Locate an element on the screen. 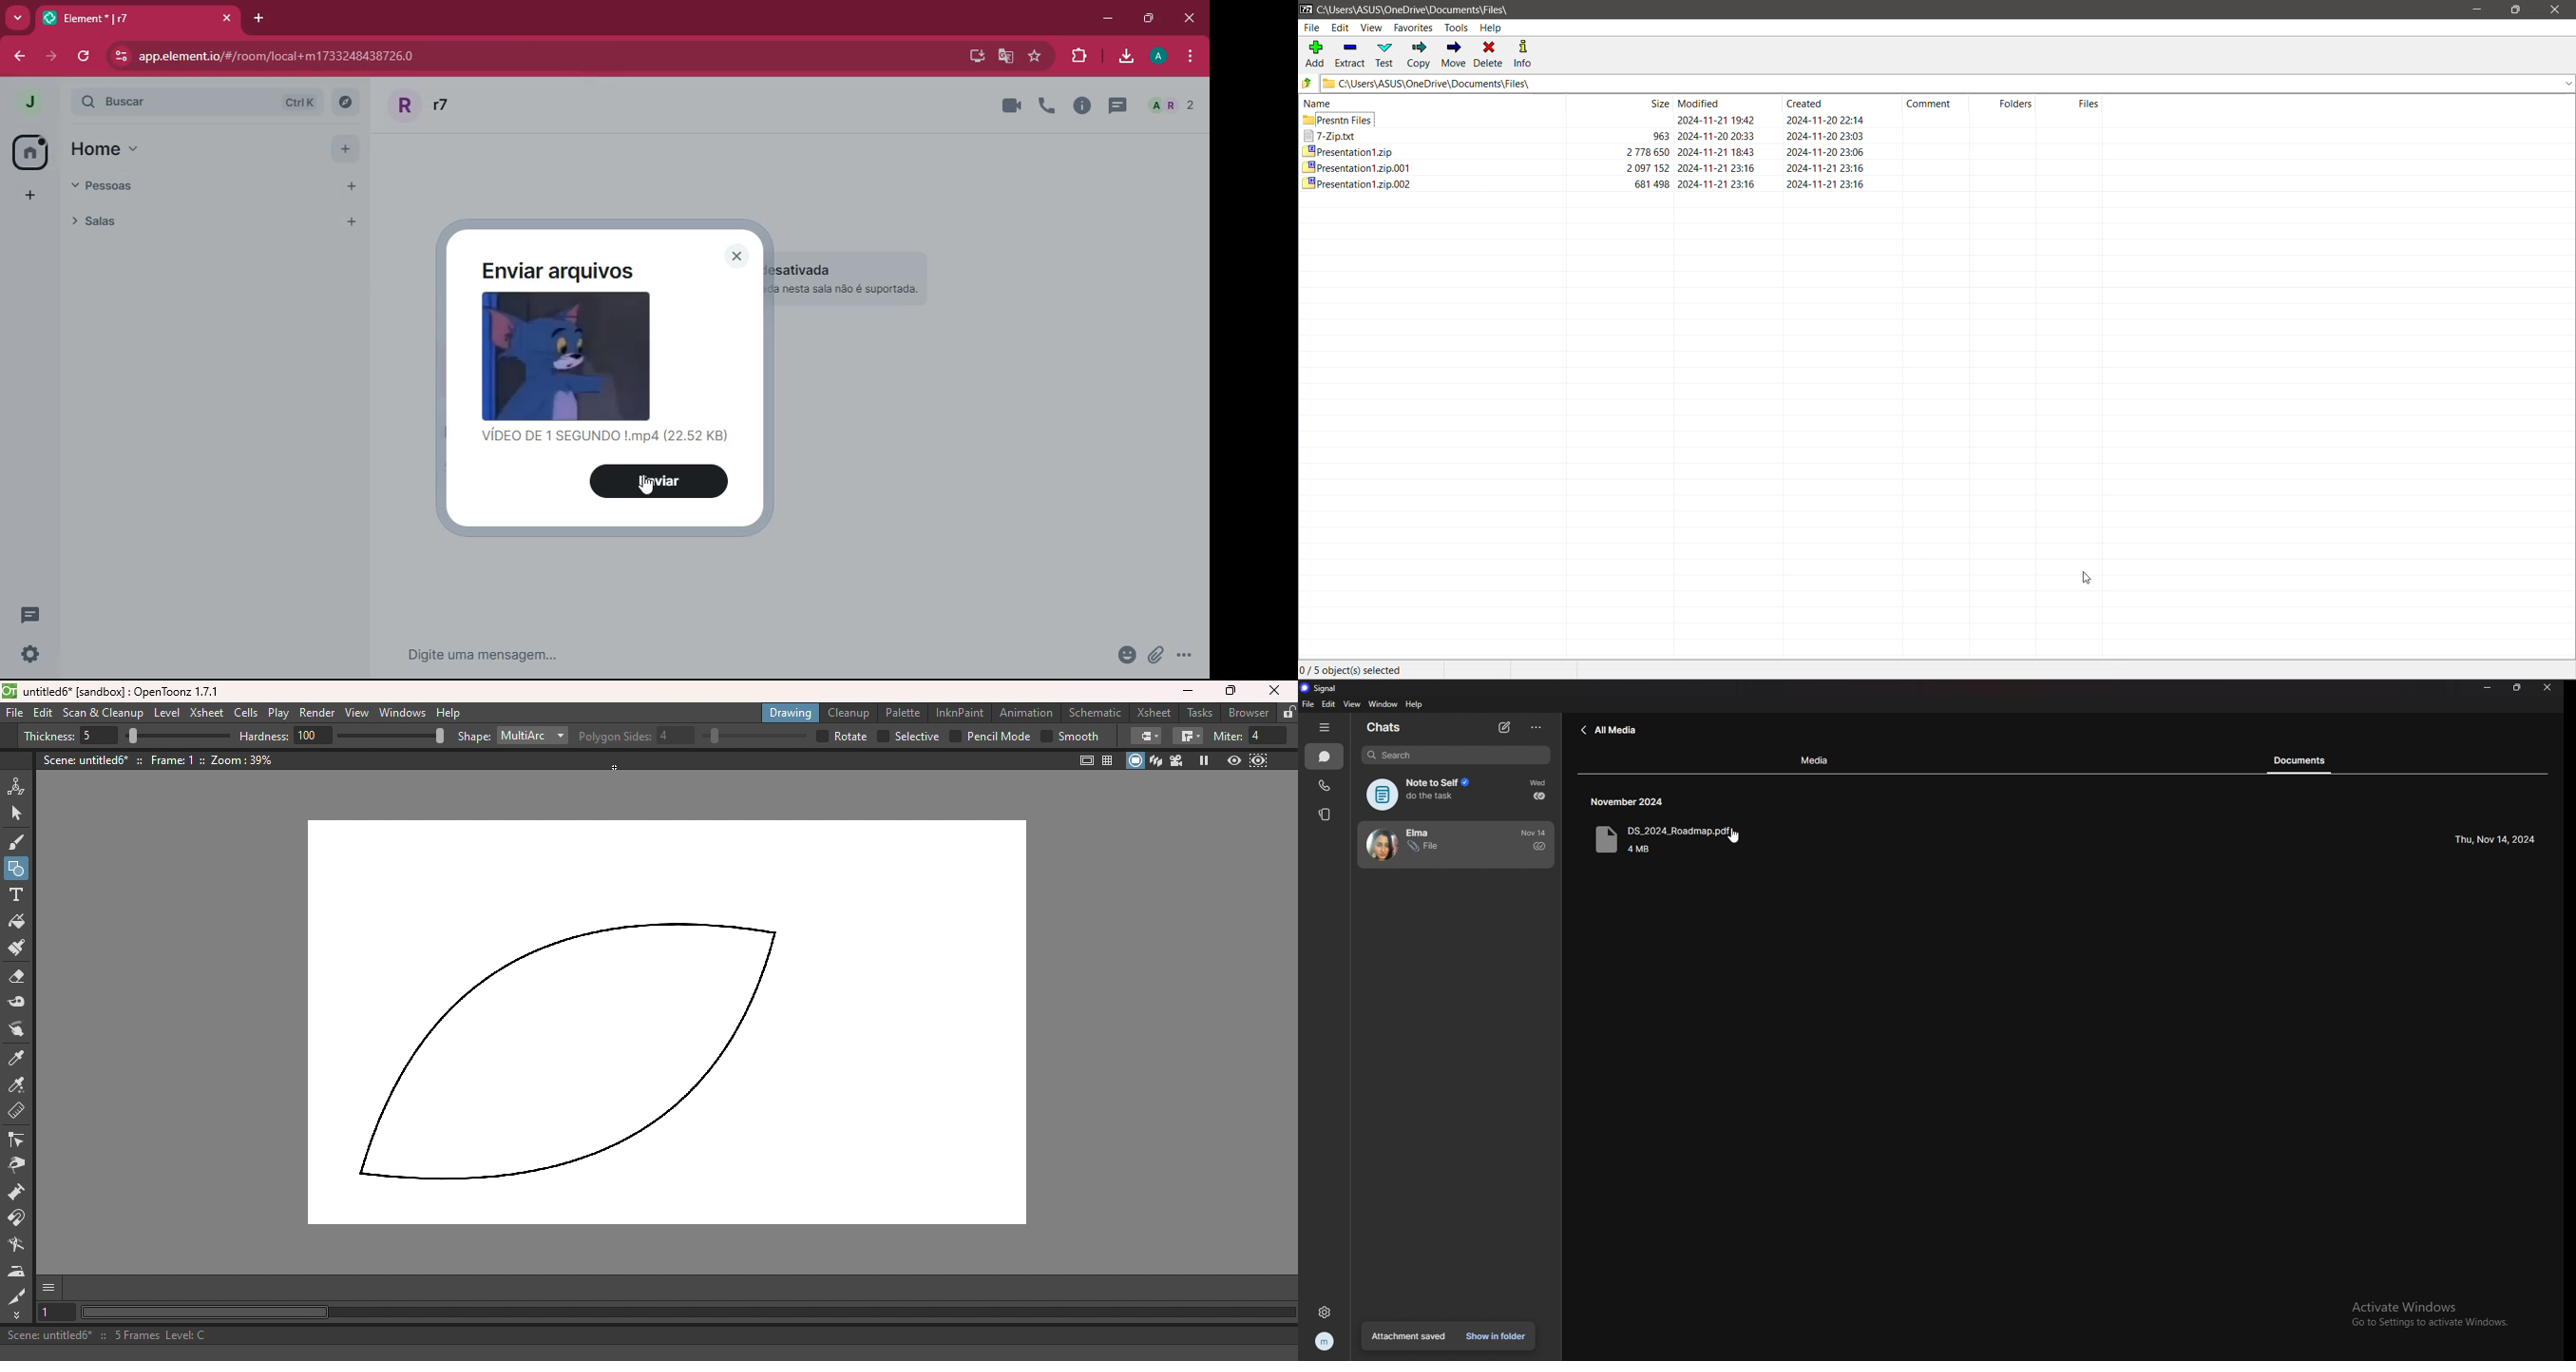  more is located at coordinates (27, 196).